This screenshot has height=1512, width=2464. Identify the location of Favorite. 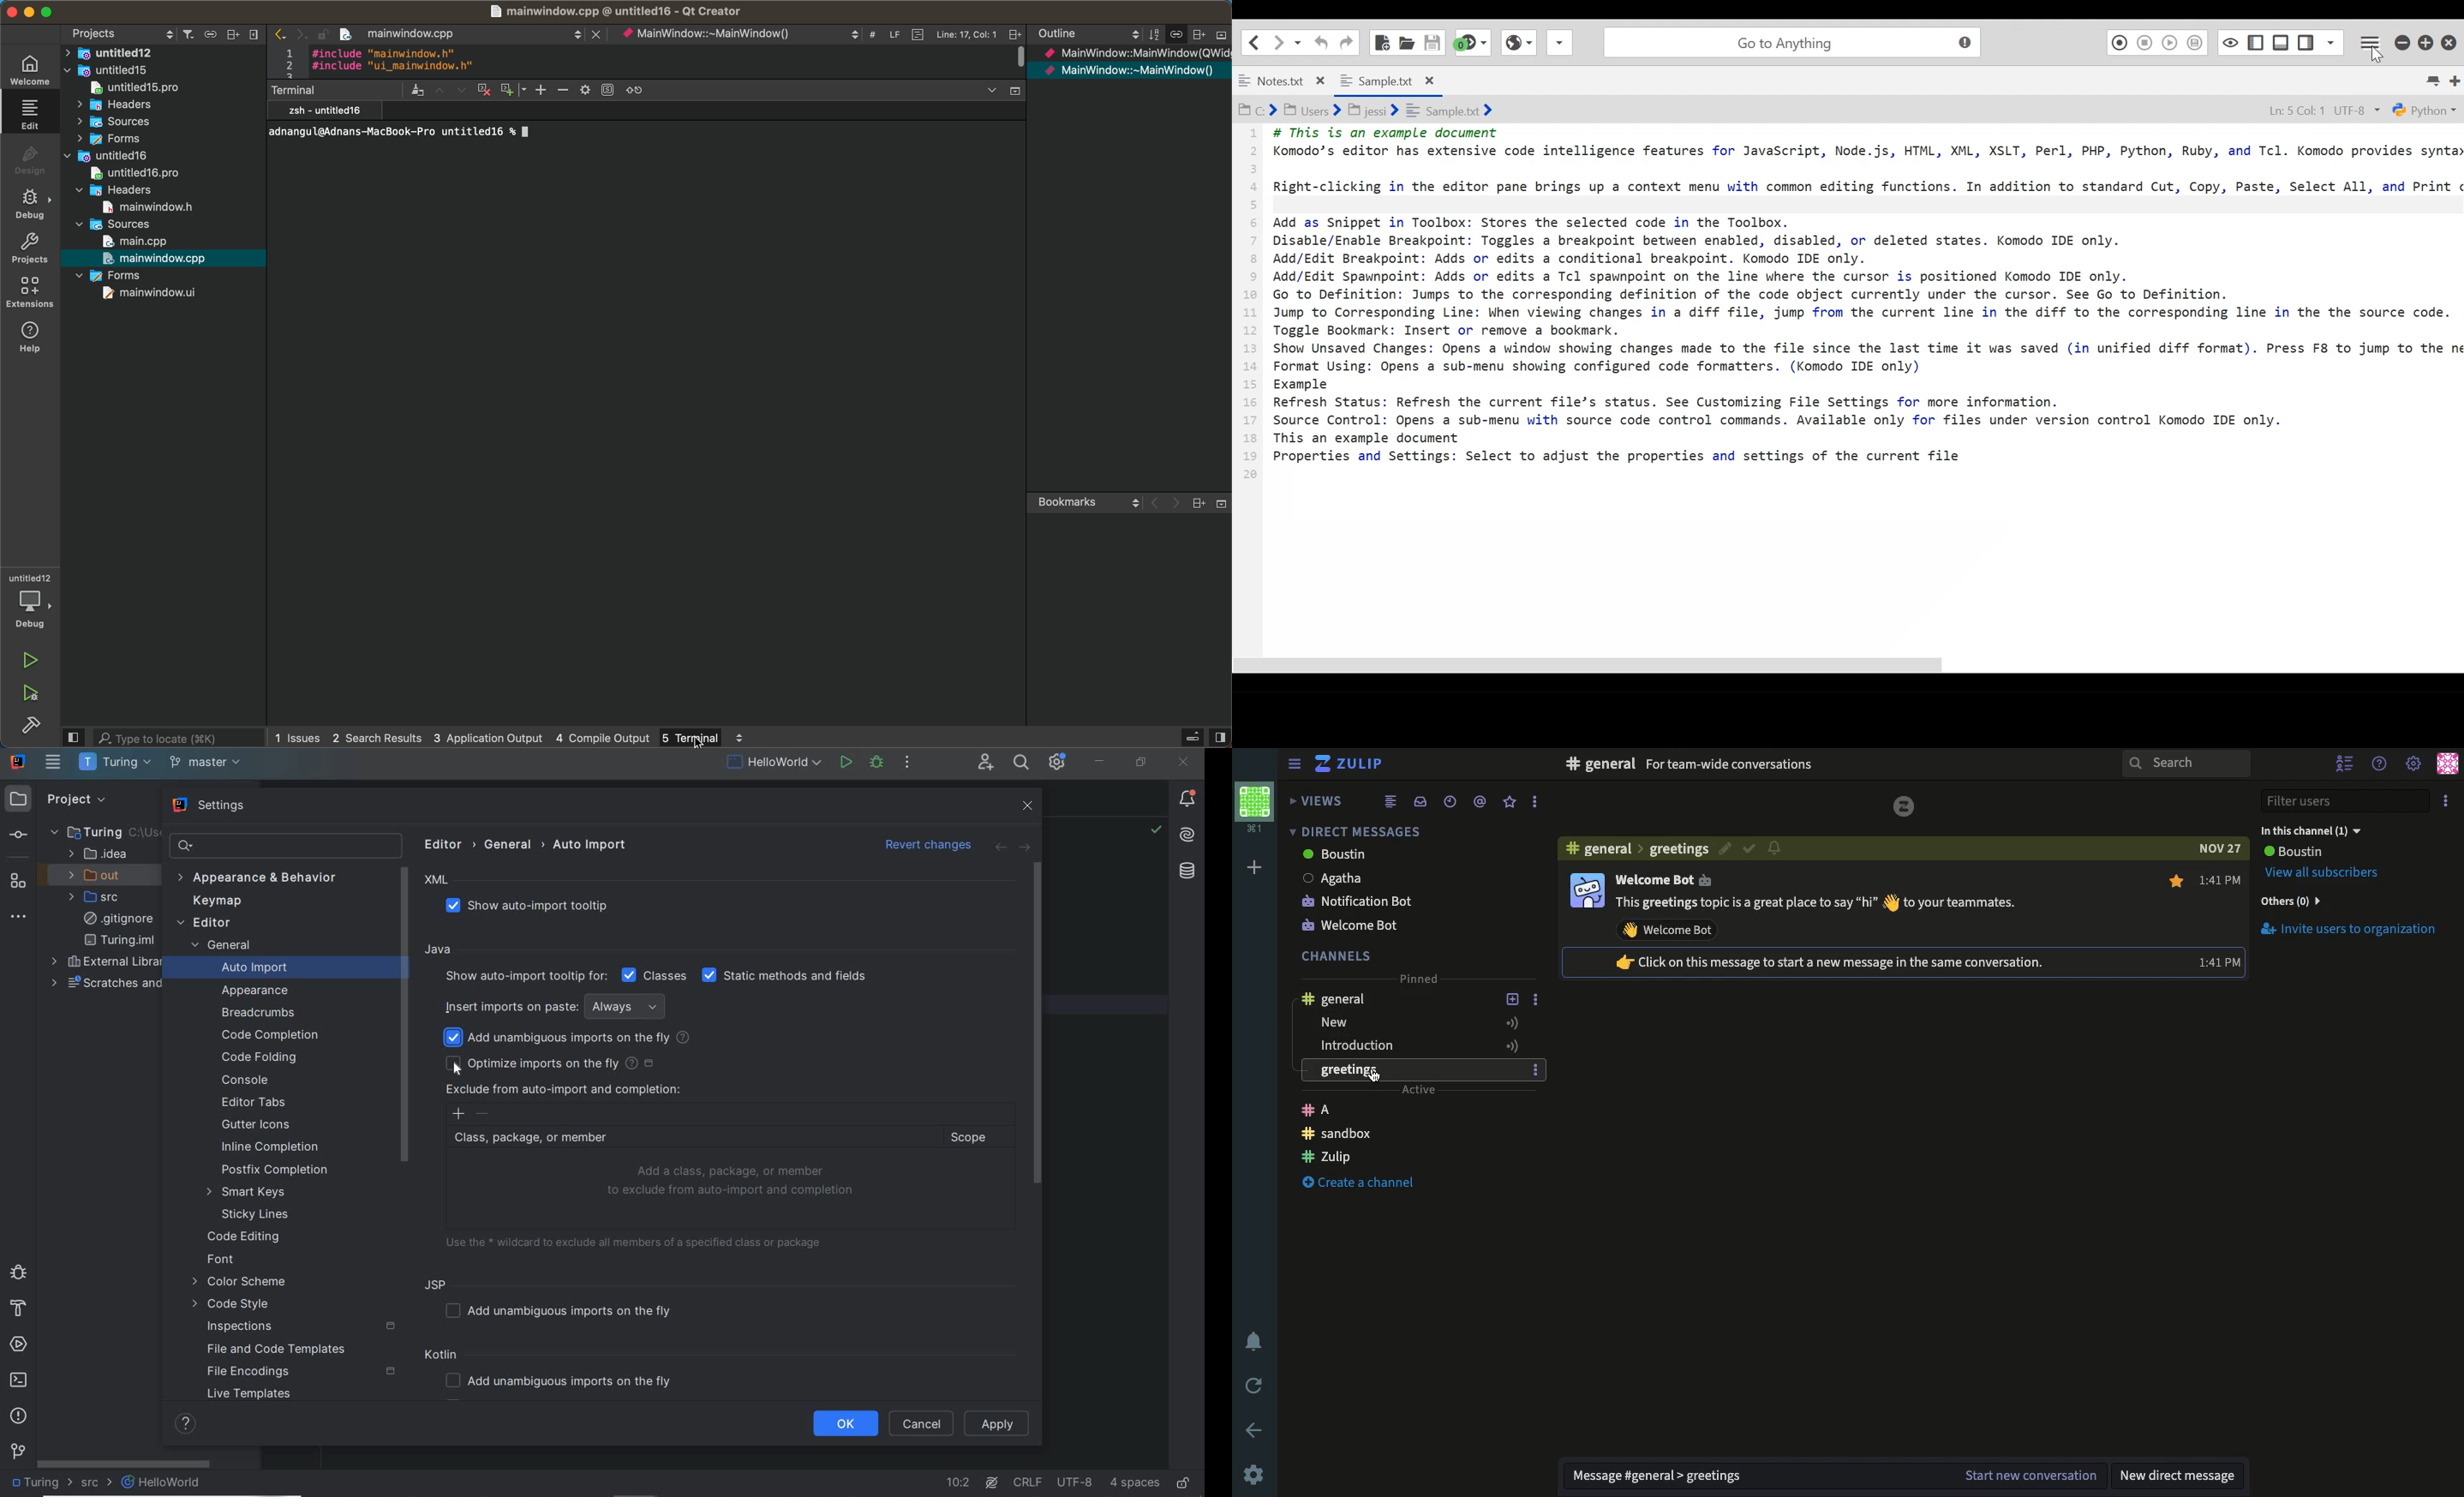
(1510, 801).